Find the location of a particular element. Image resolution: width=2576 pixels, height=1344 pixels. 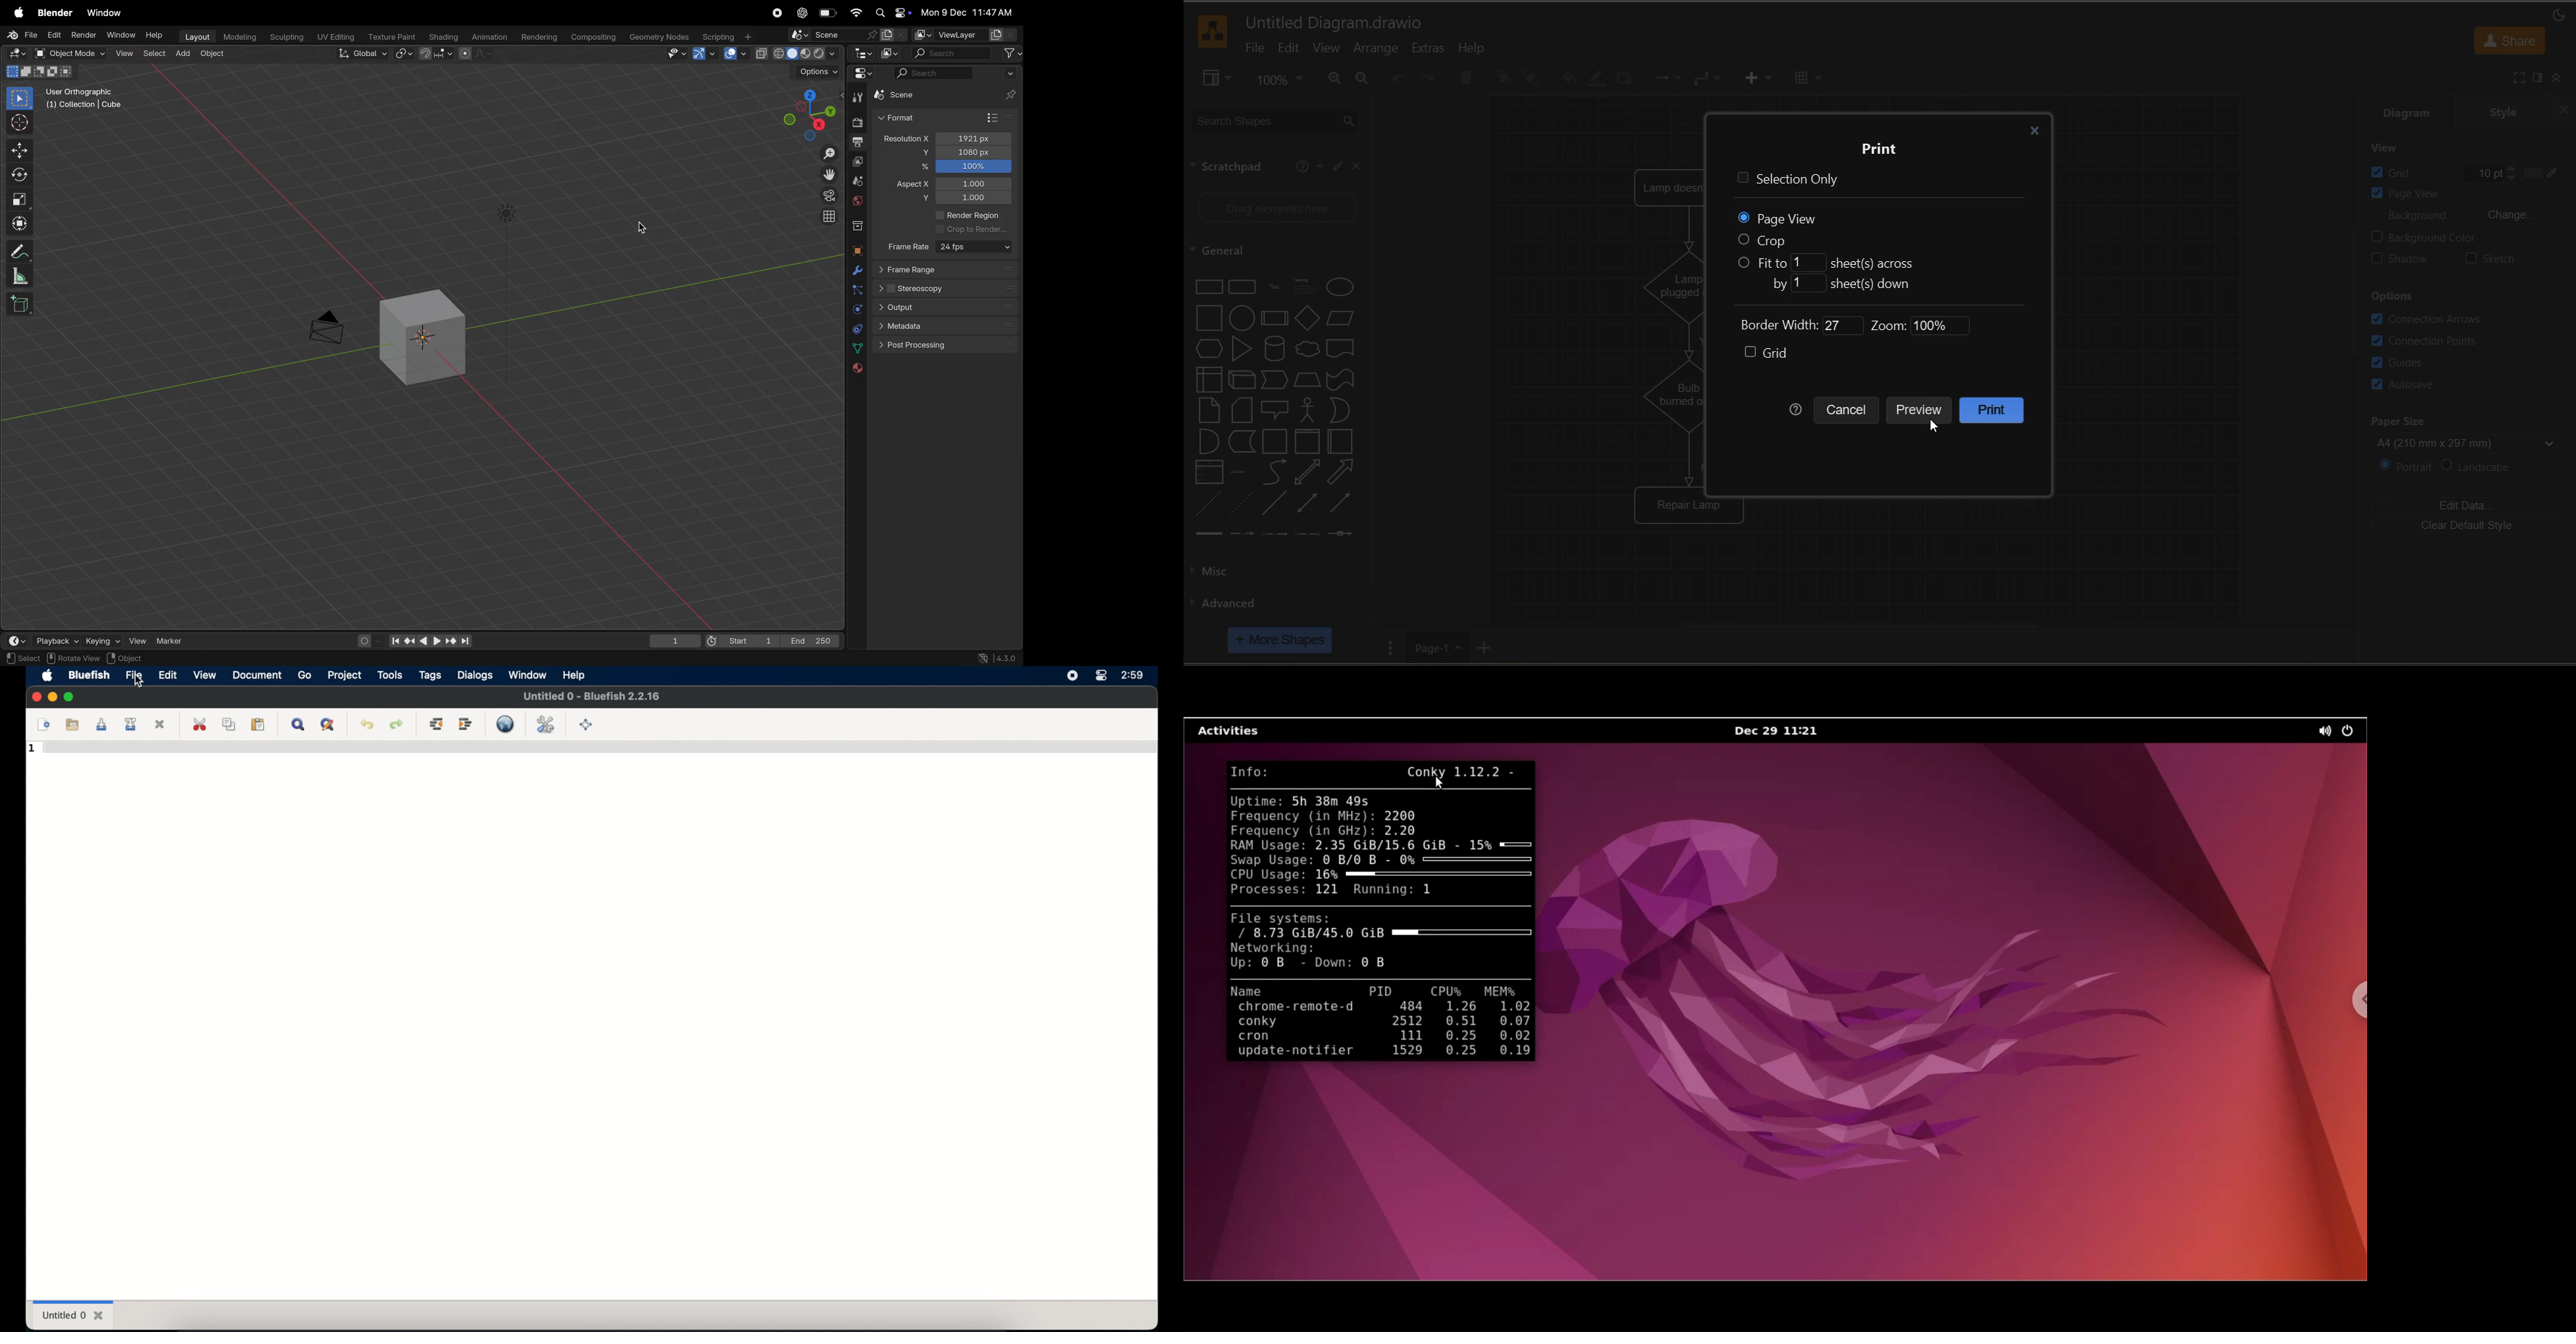

search shapes is located at coordinates (1274, 120).